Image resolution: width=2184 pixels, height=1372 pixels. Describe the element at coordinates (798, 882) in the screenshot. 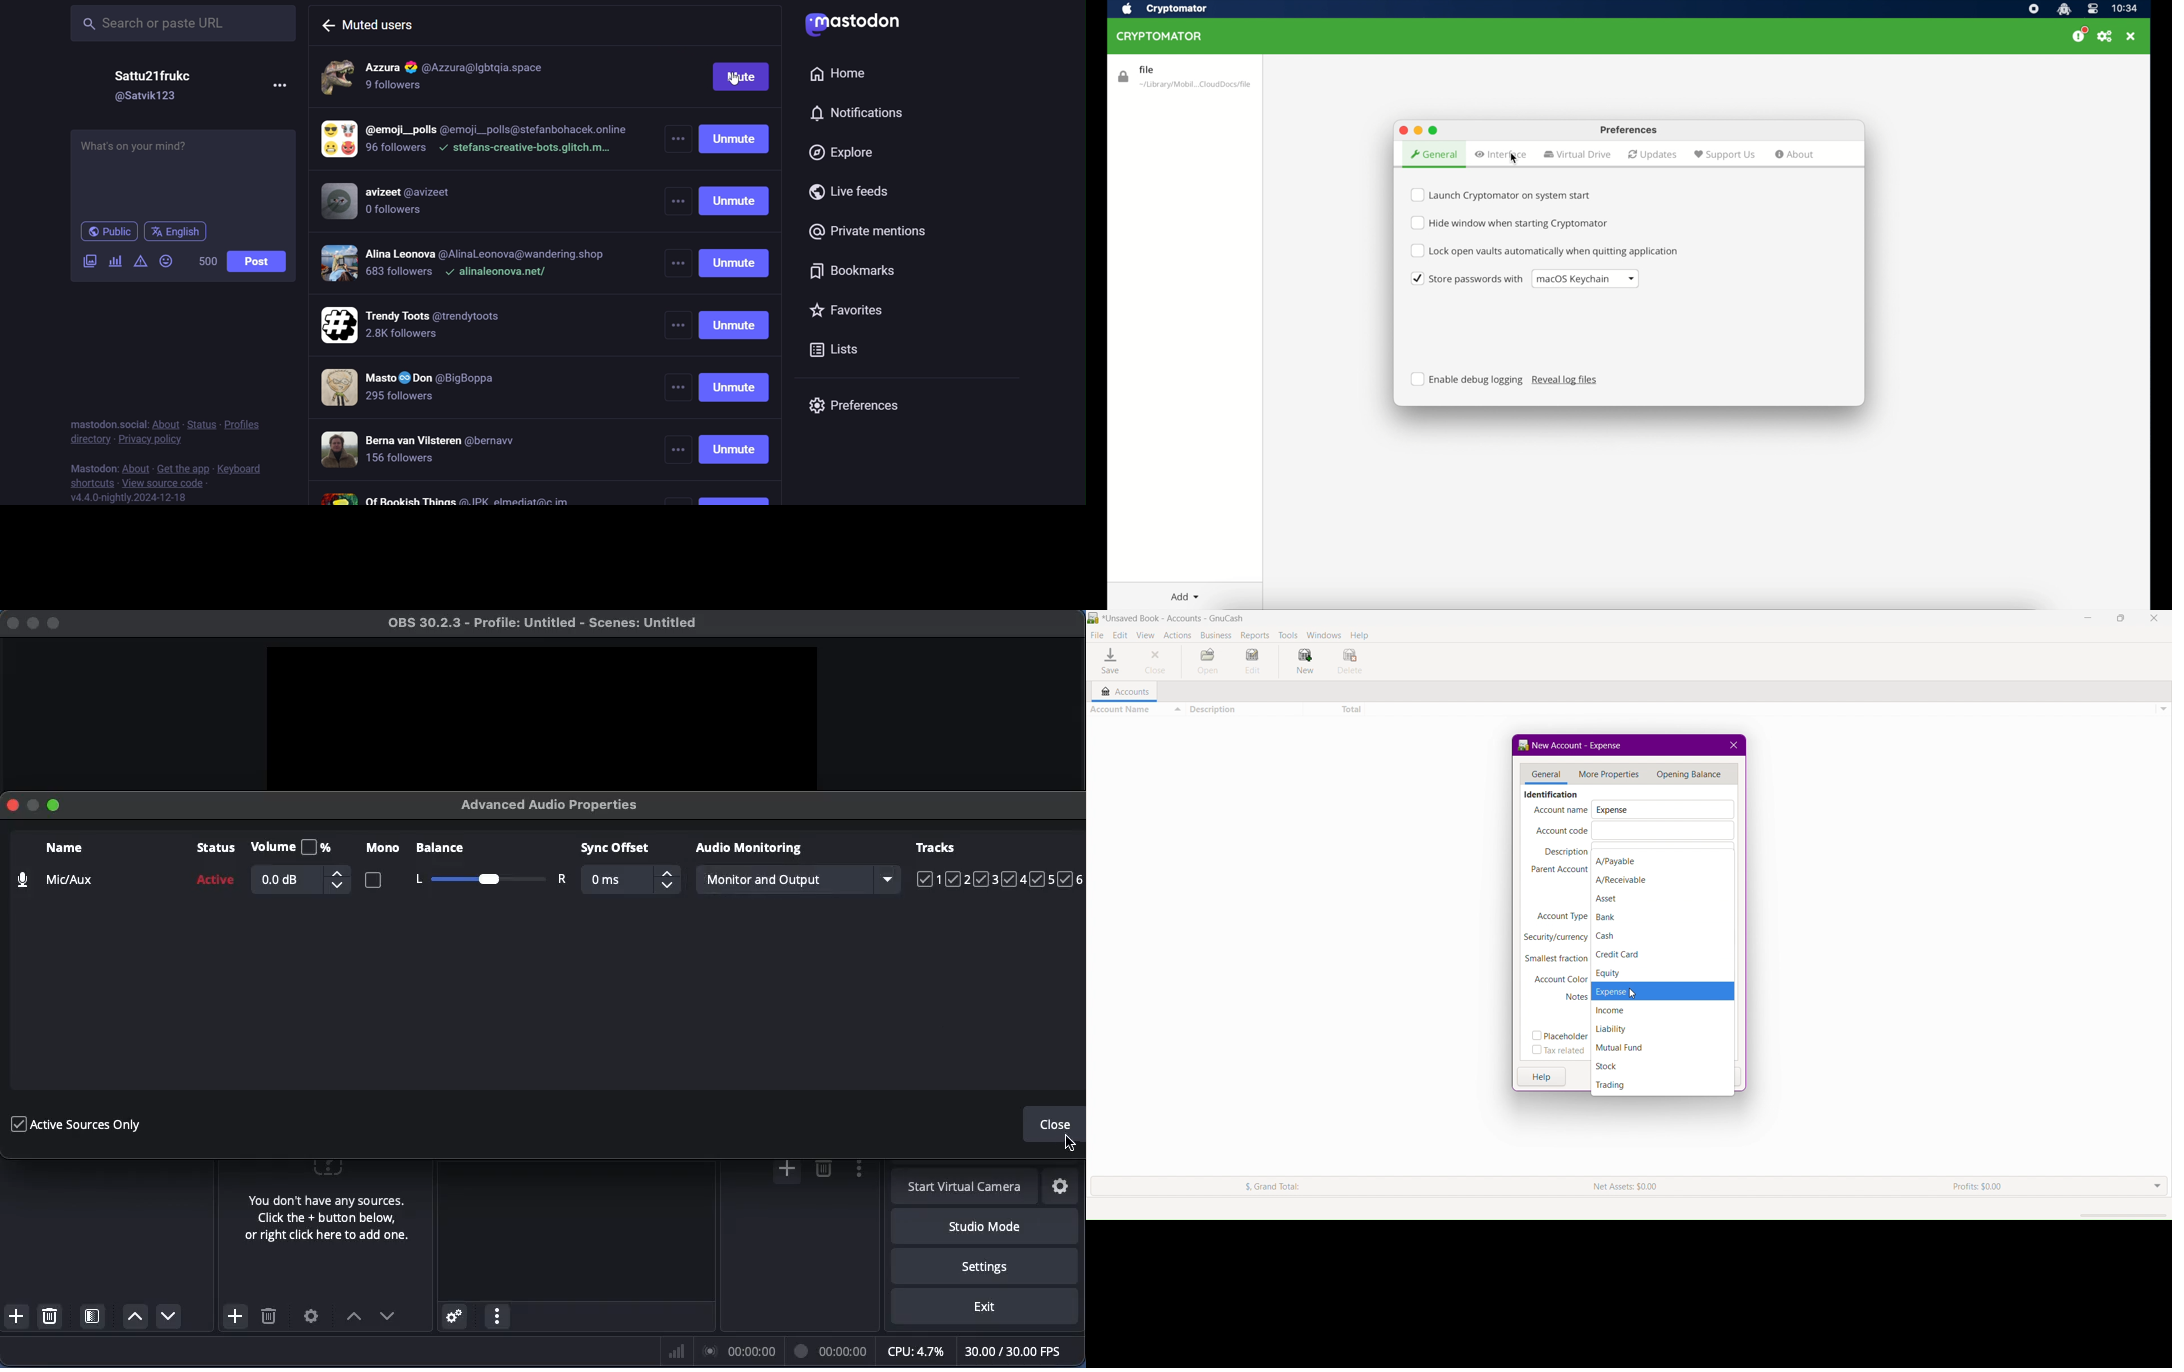

I see `Monitor and output` at that location.